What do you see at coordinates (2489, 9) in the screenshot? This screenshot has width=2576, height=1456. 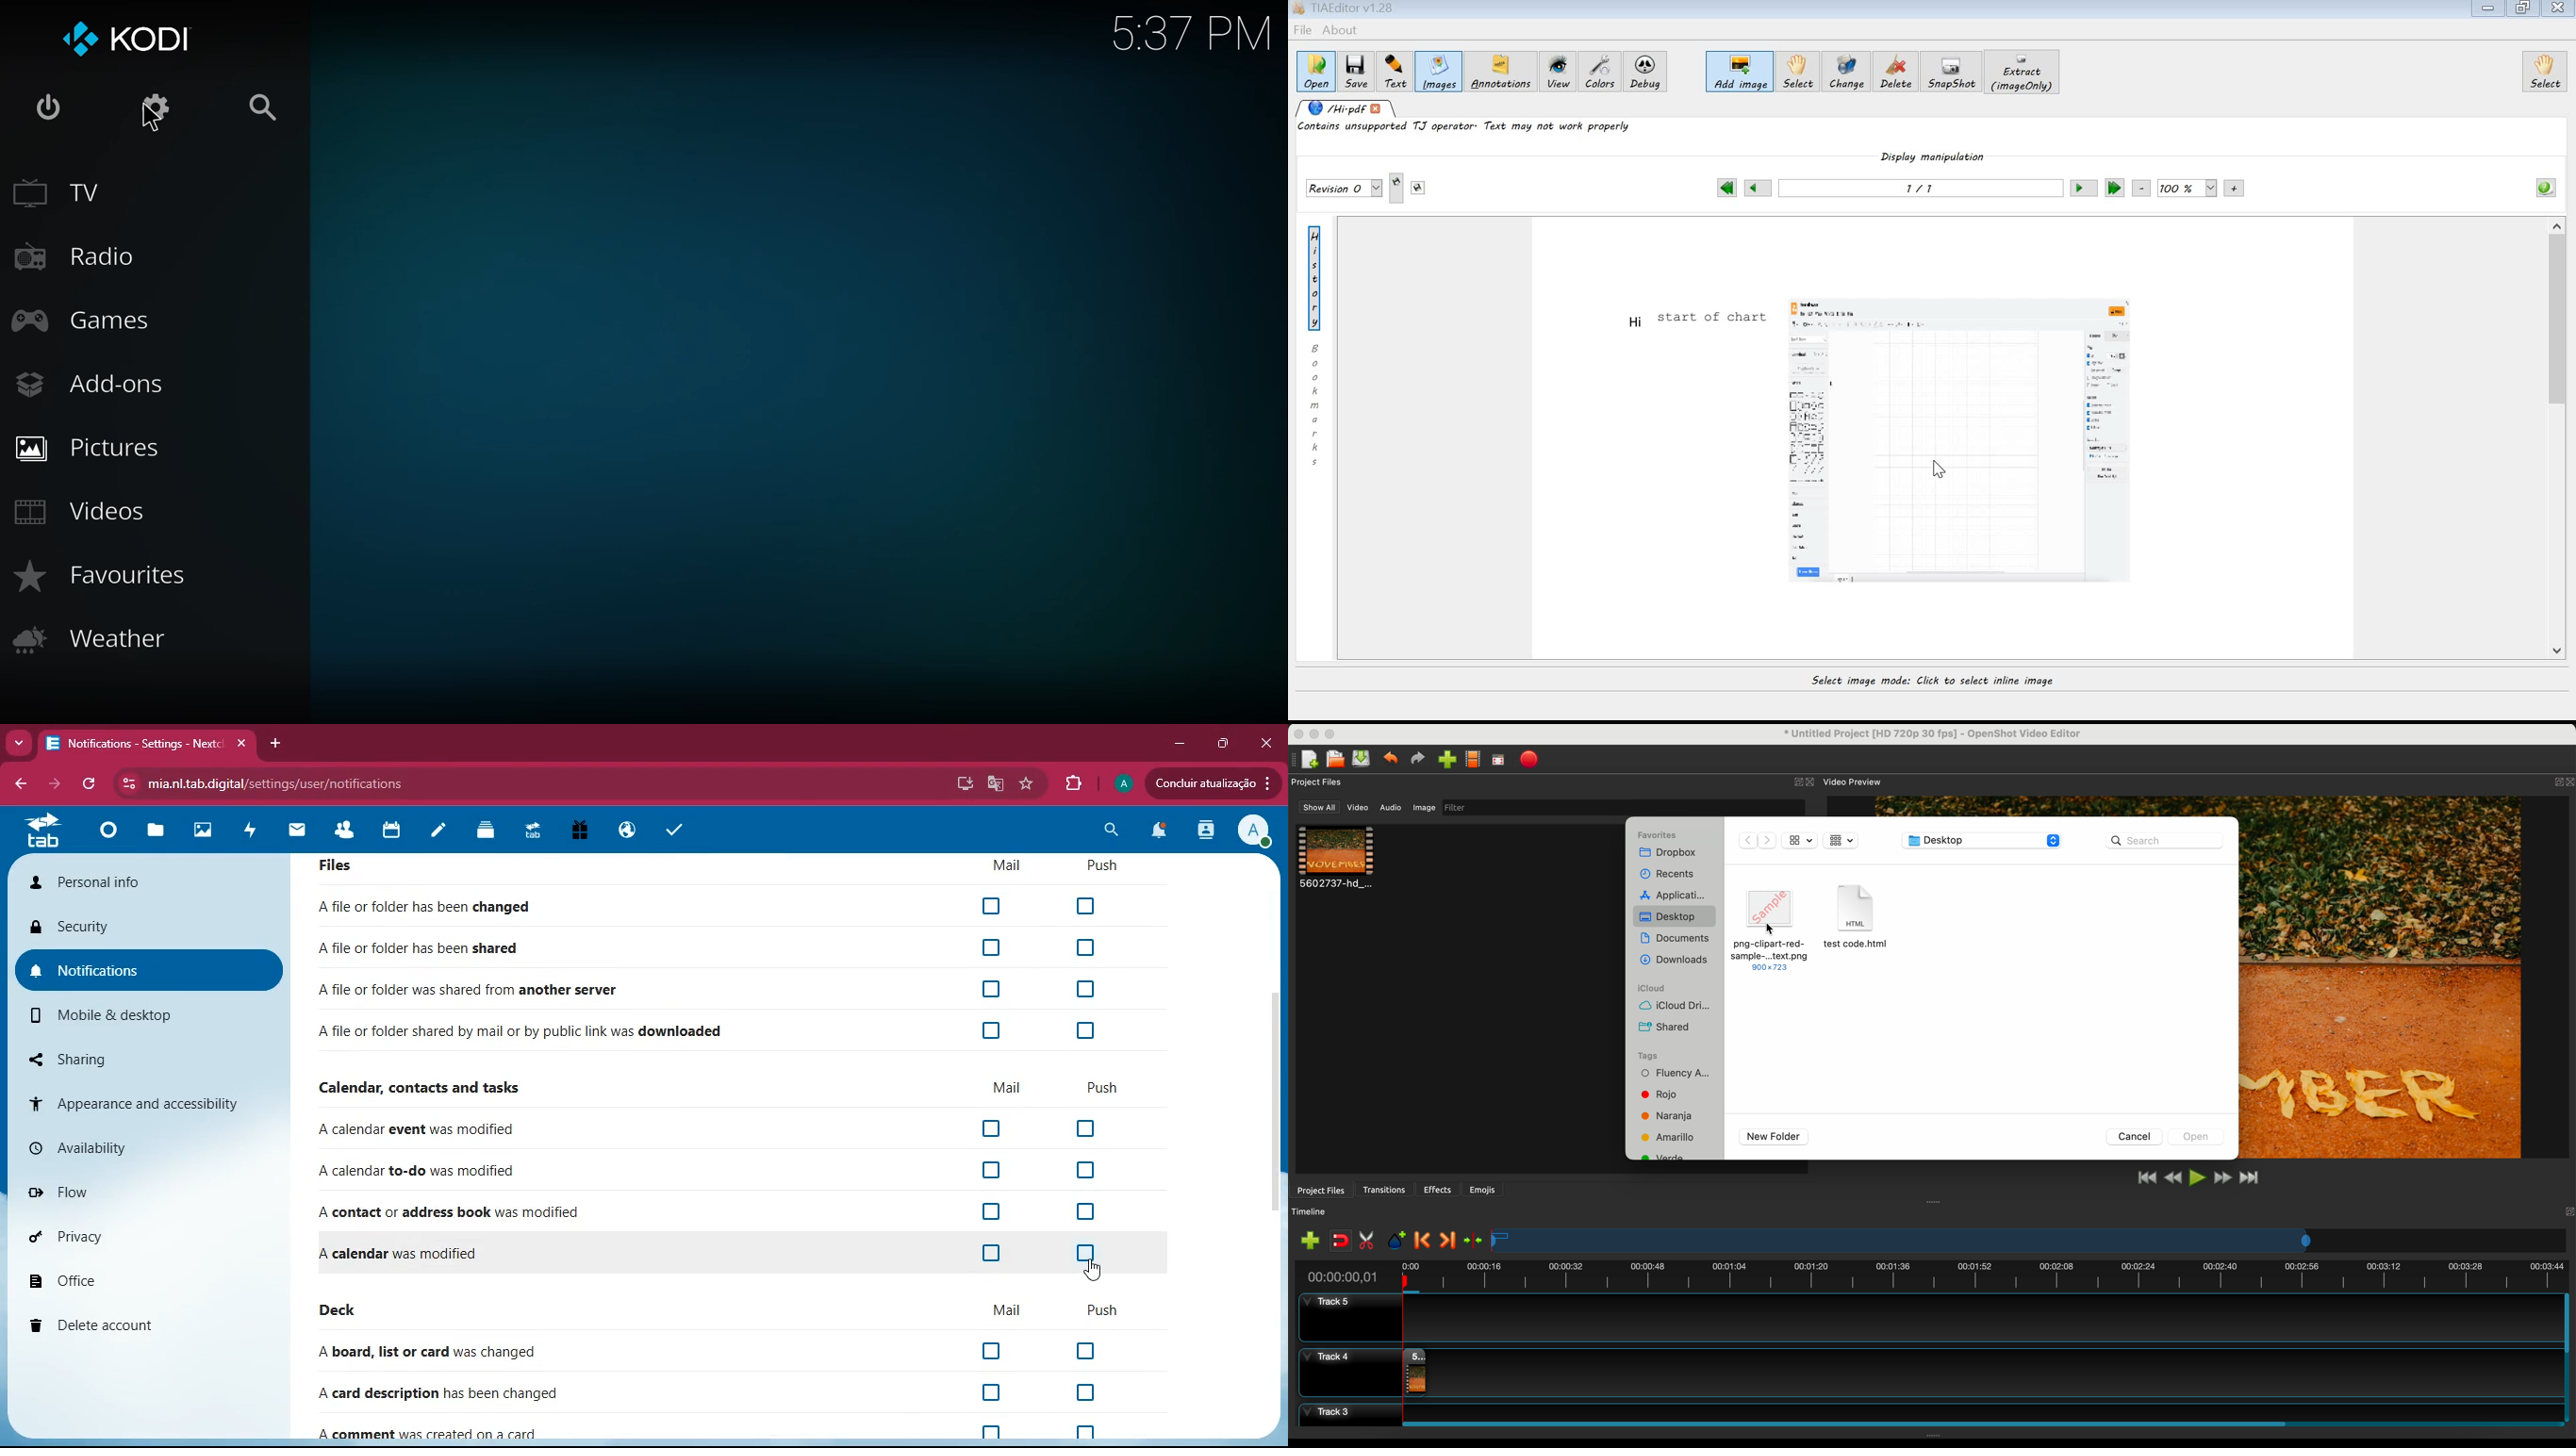 I see `minimize` at bounding box center [2489, 9].